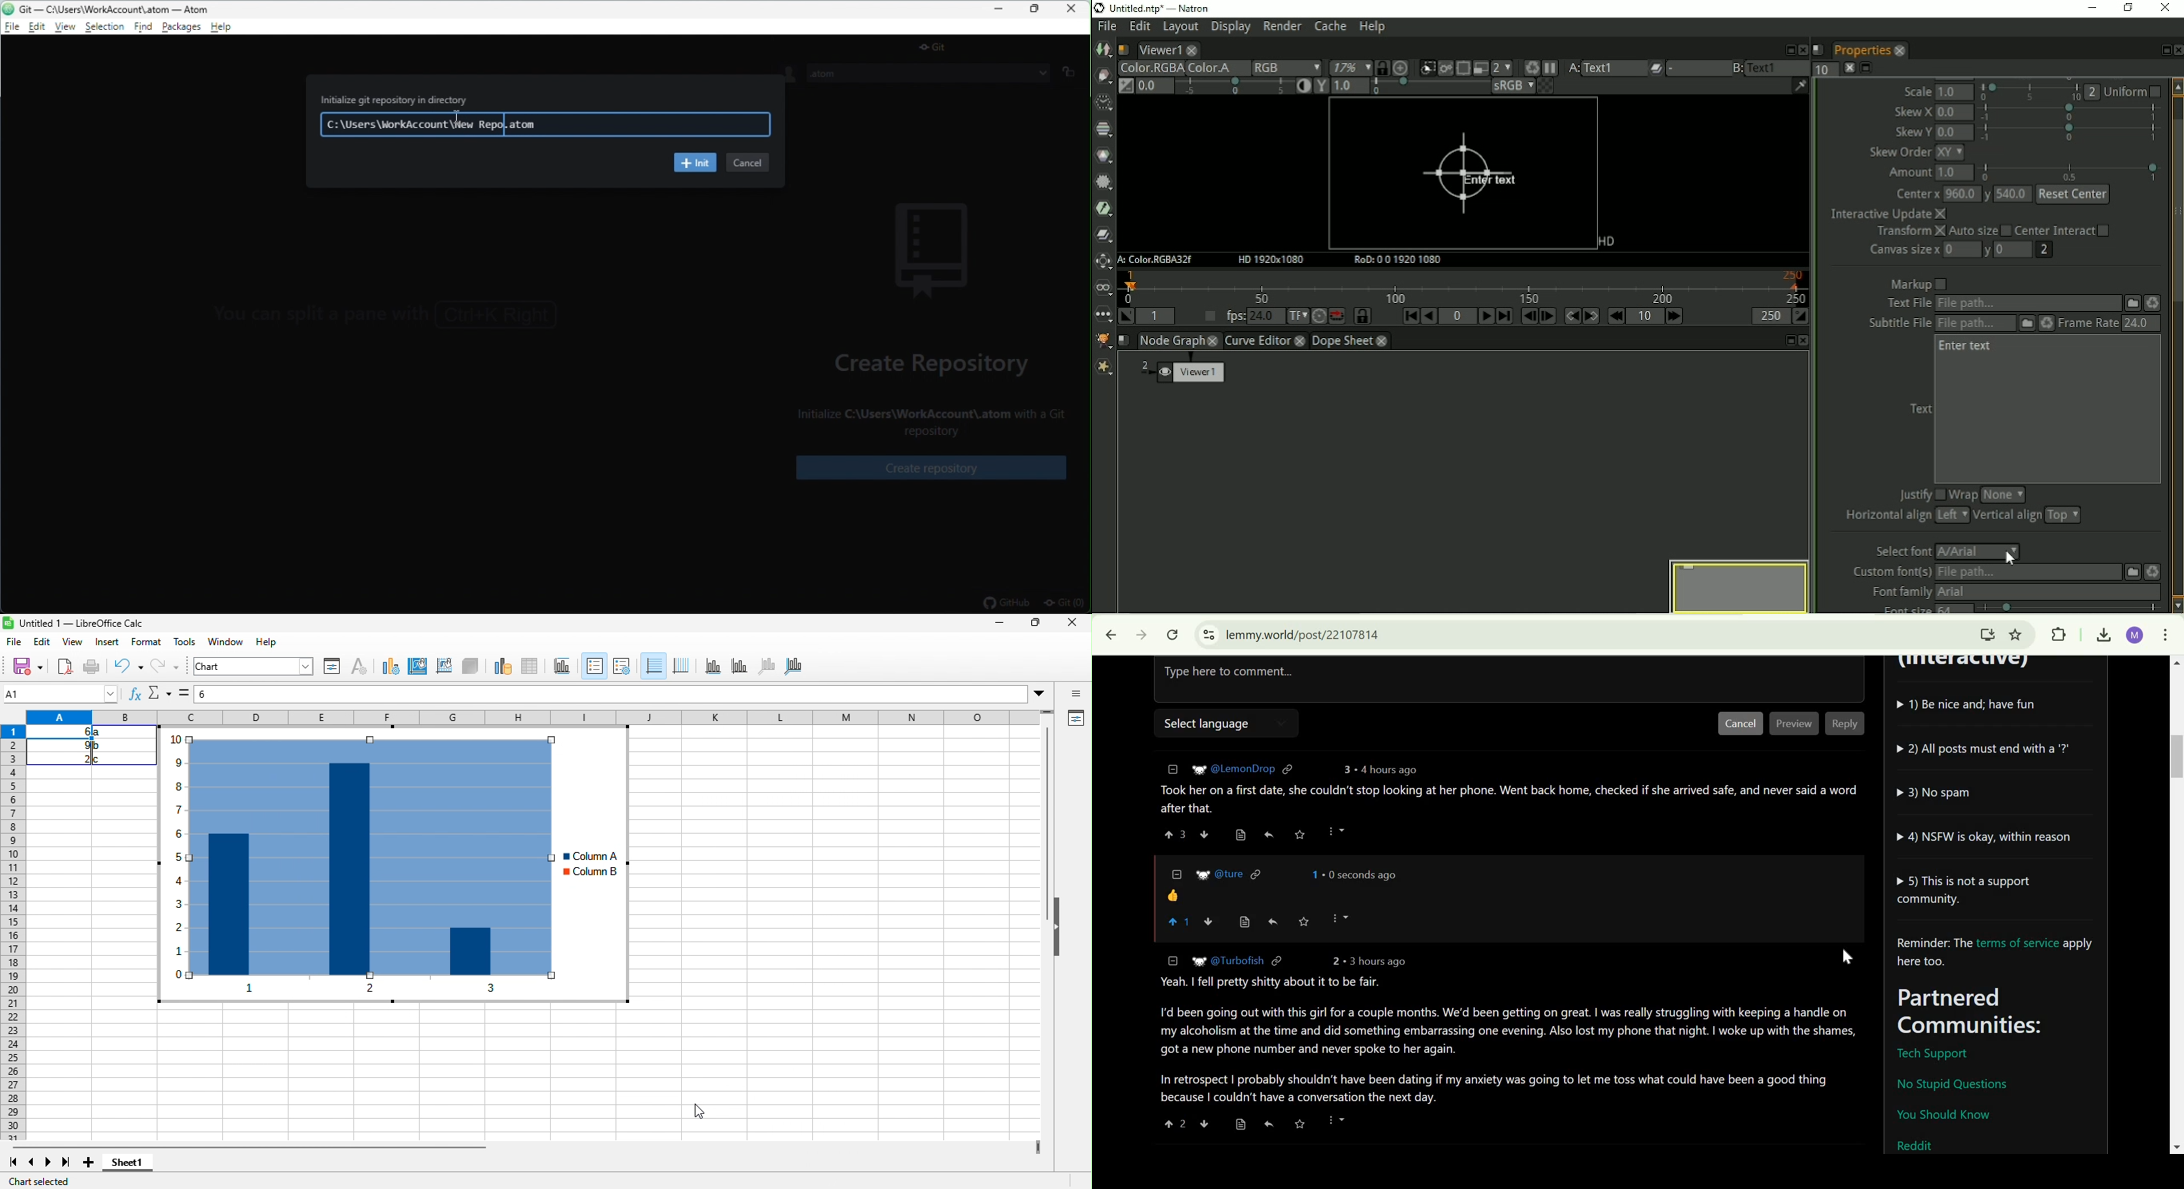 This screenshot has height=1204, width=2184. Describe the element at coordinates (124, 666) in the screenshot. I see `undo` at that location.